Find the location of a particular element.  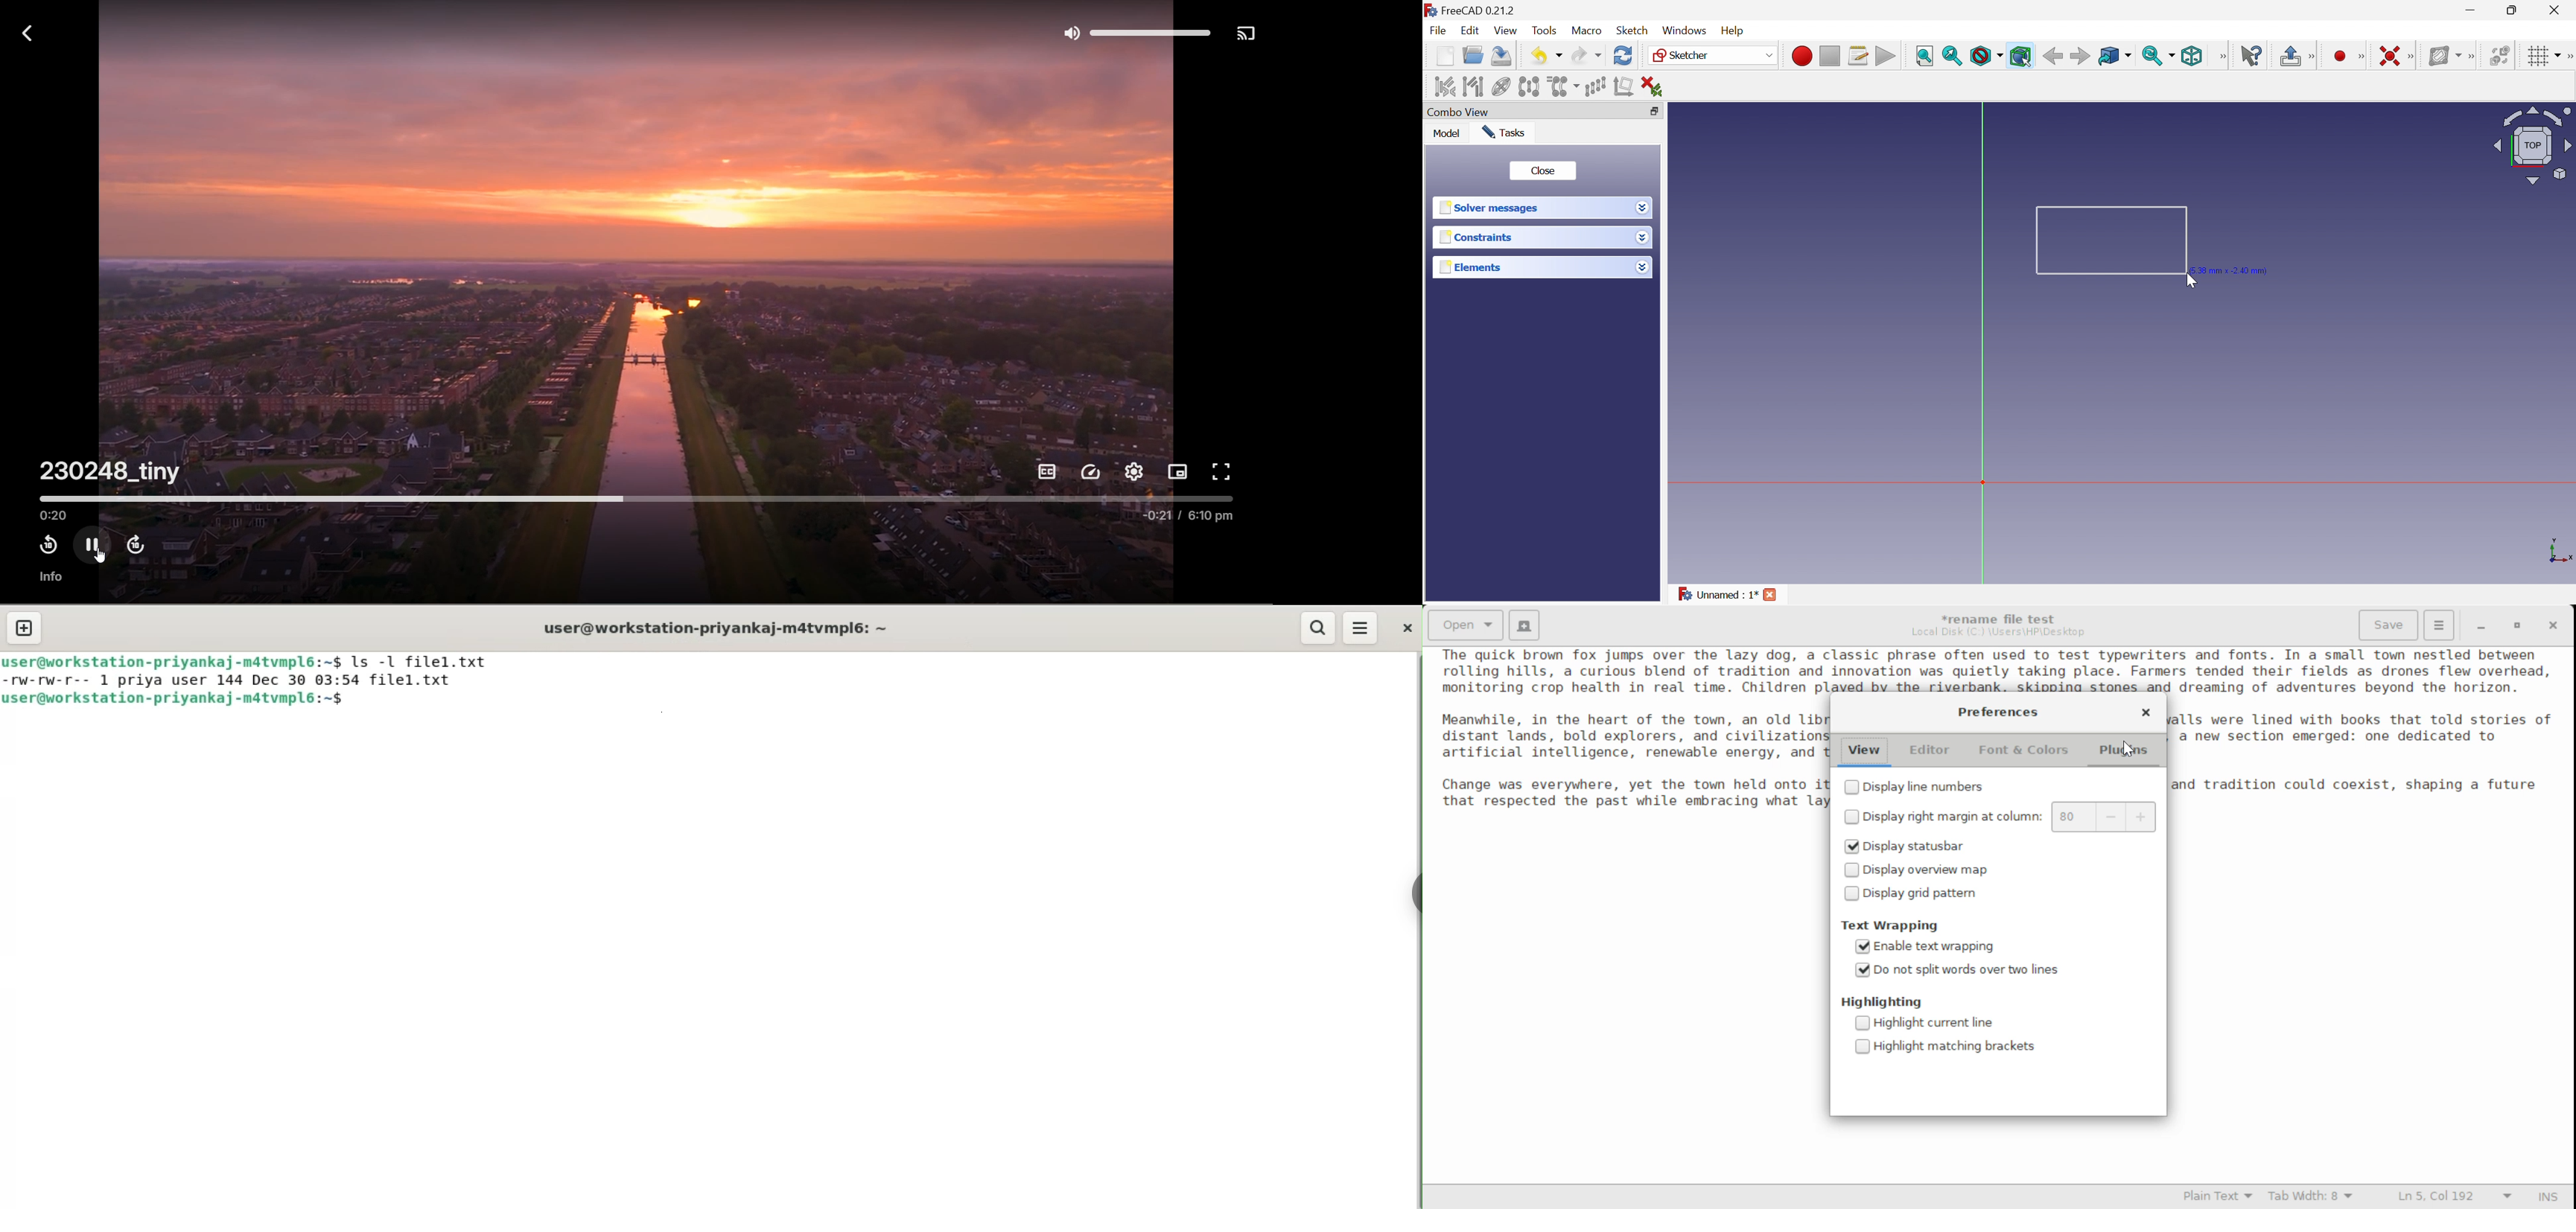

logo is located at coordinates (1430, 10).